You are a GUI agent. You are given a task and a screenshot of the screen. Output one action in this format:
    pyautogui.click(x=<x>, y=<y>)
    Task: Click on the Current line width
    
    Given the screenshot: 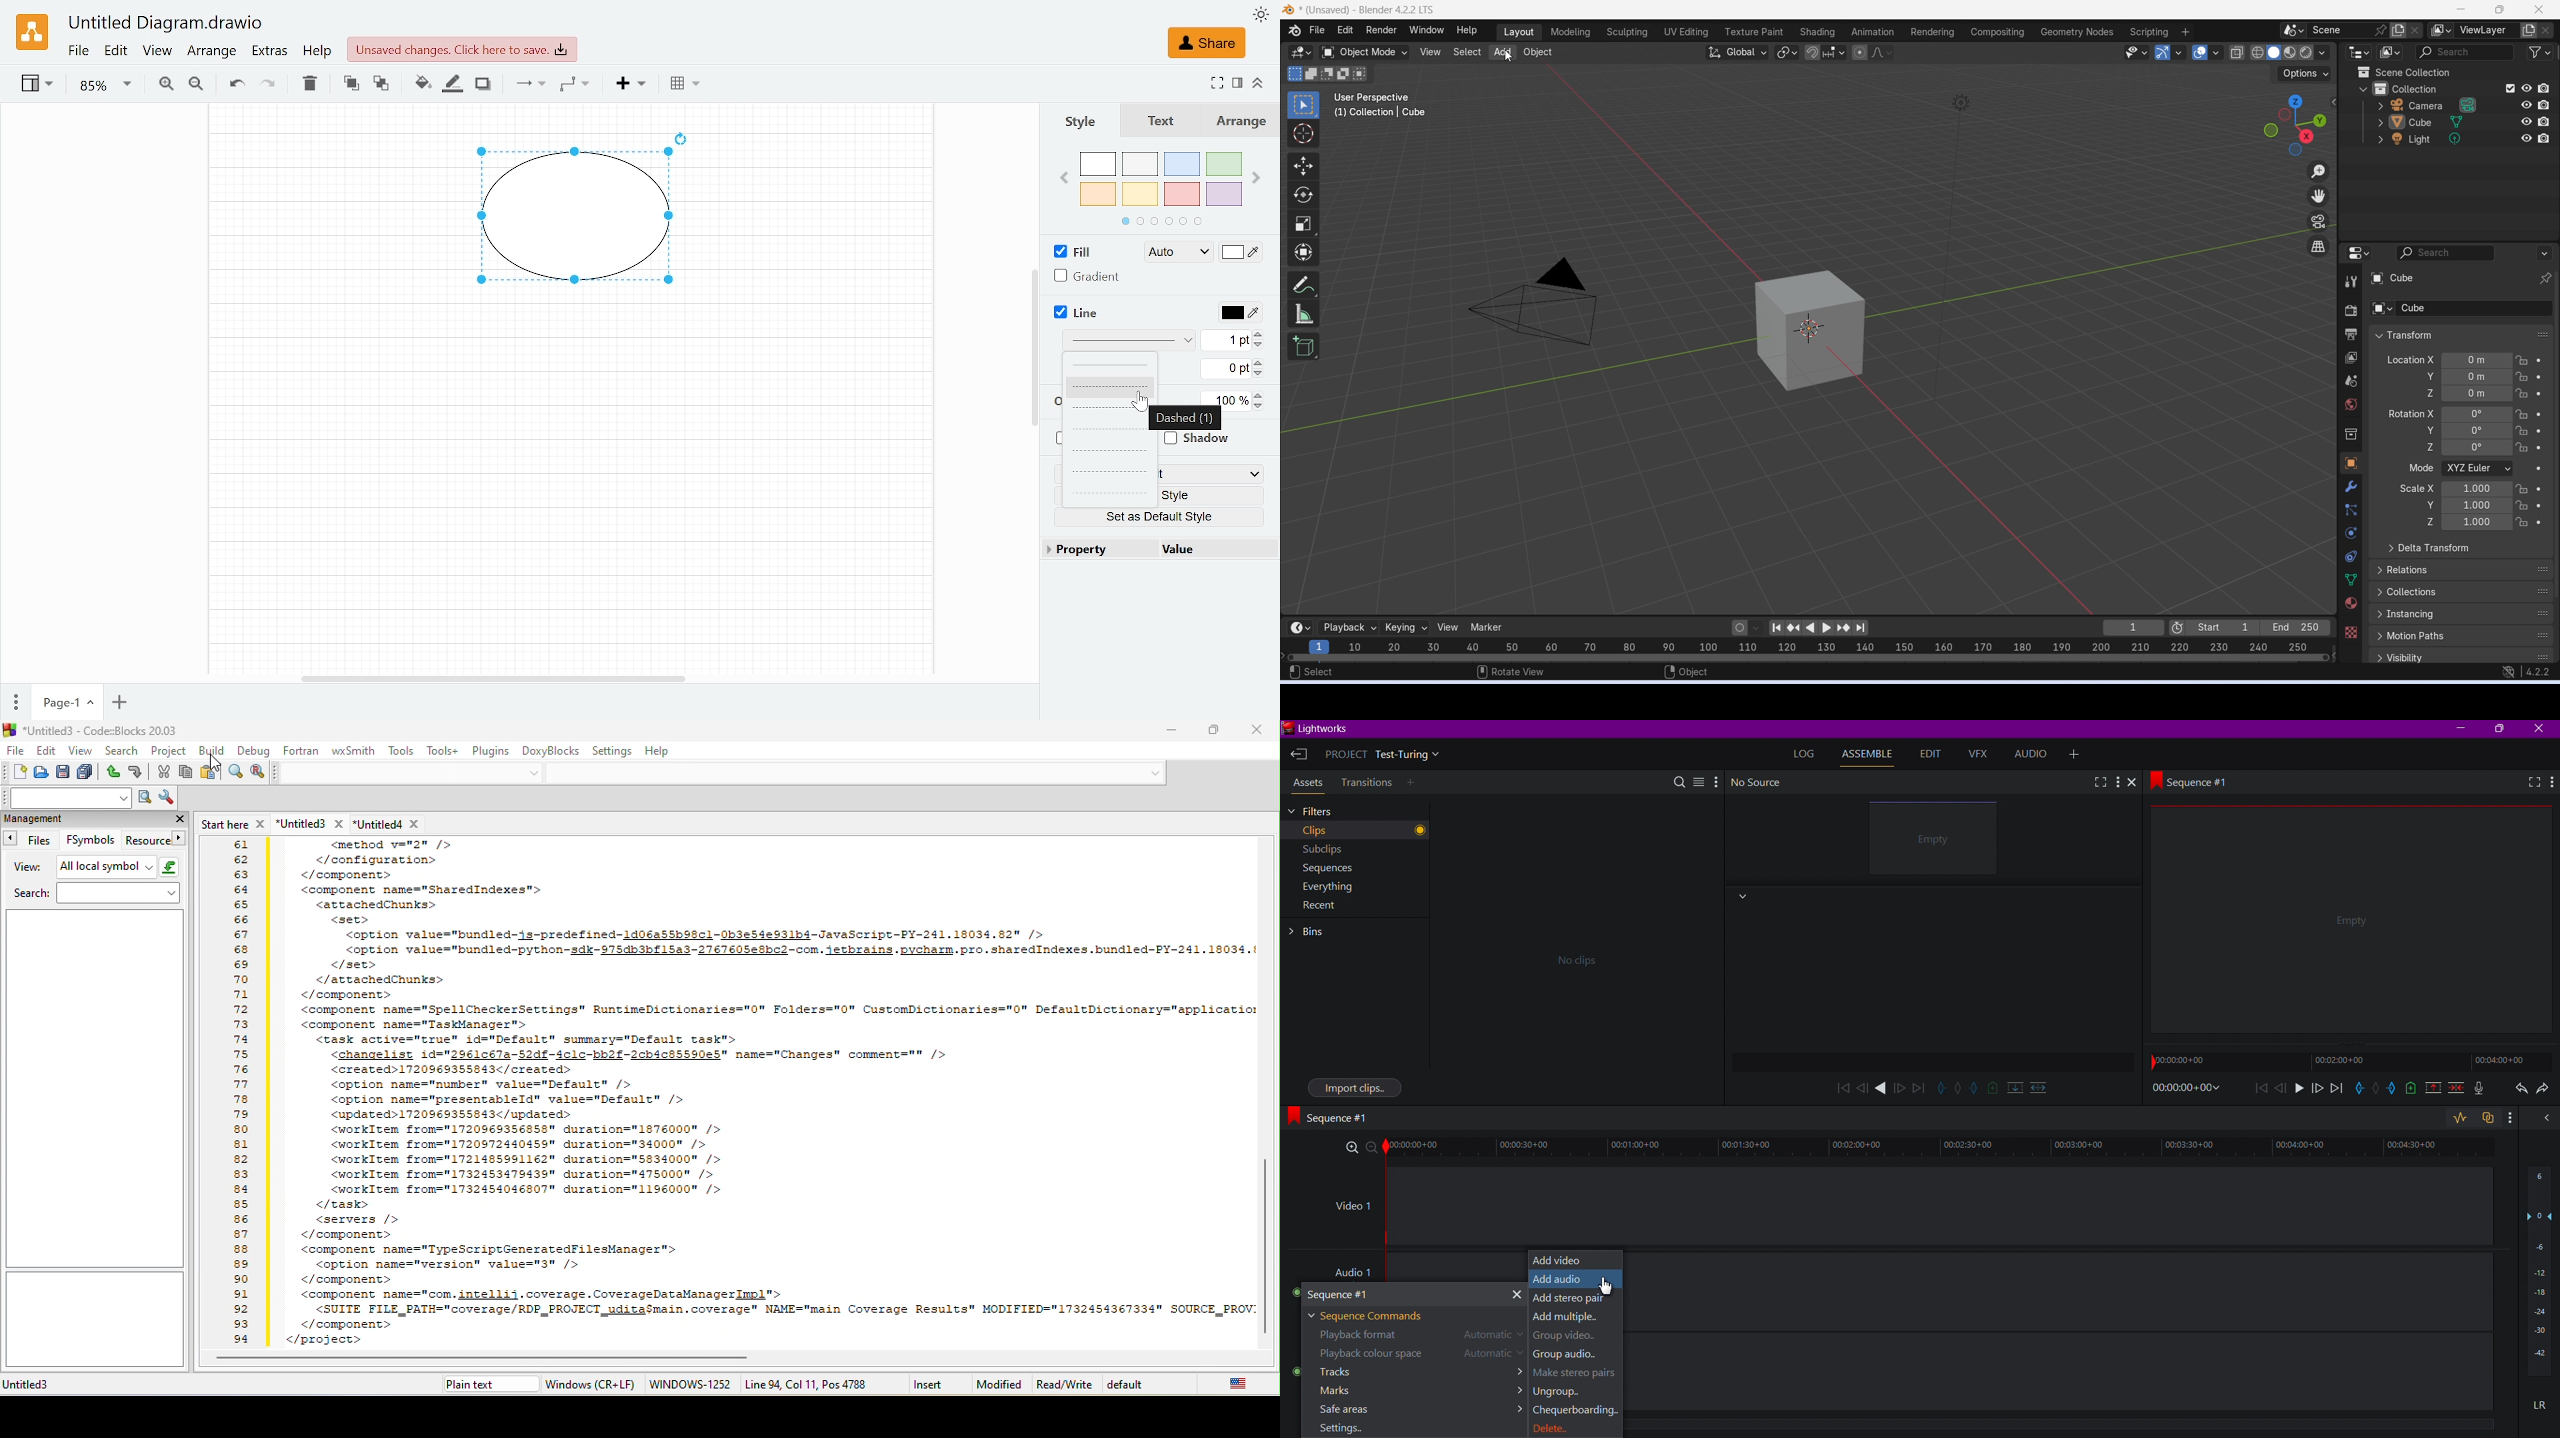 What is the action you would take?
    pyautogui.click(x=1224, y=342)
    